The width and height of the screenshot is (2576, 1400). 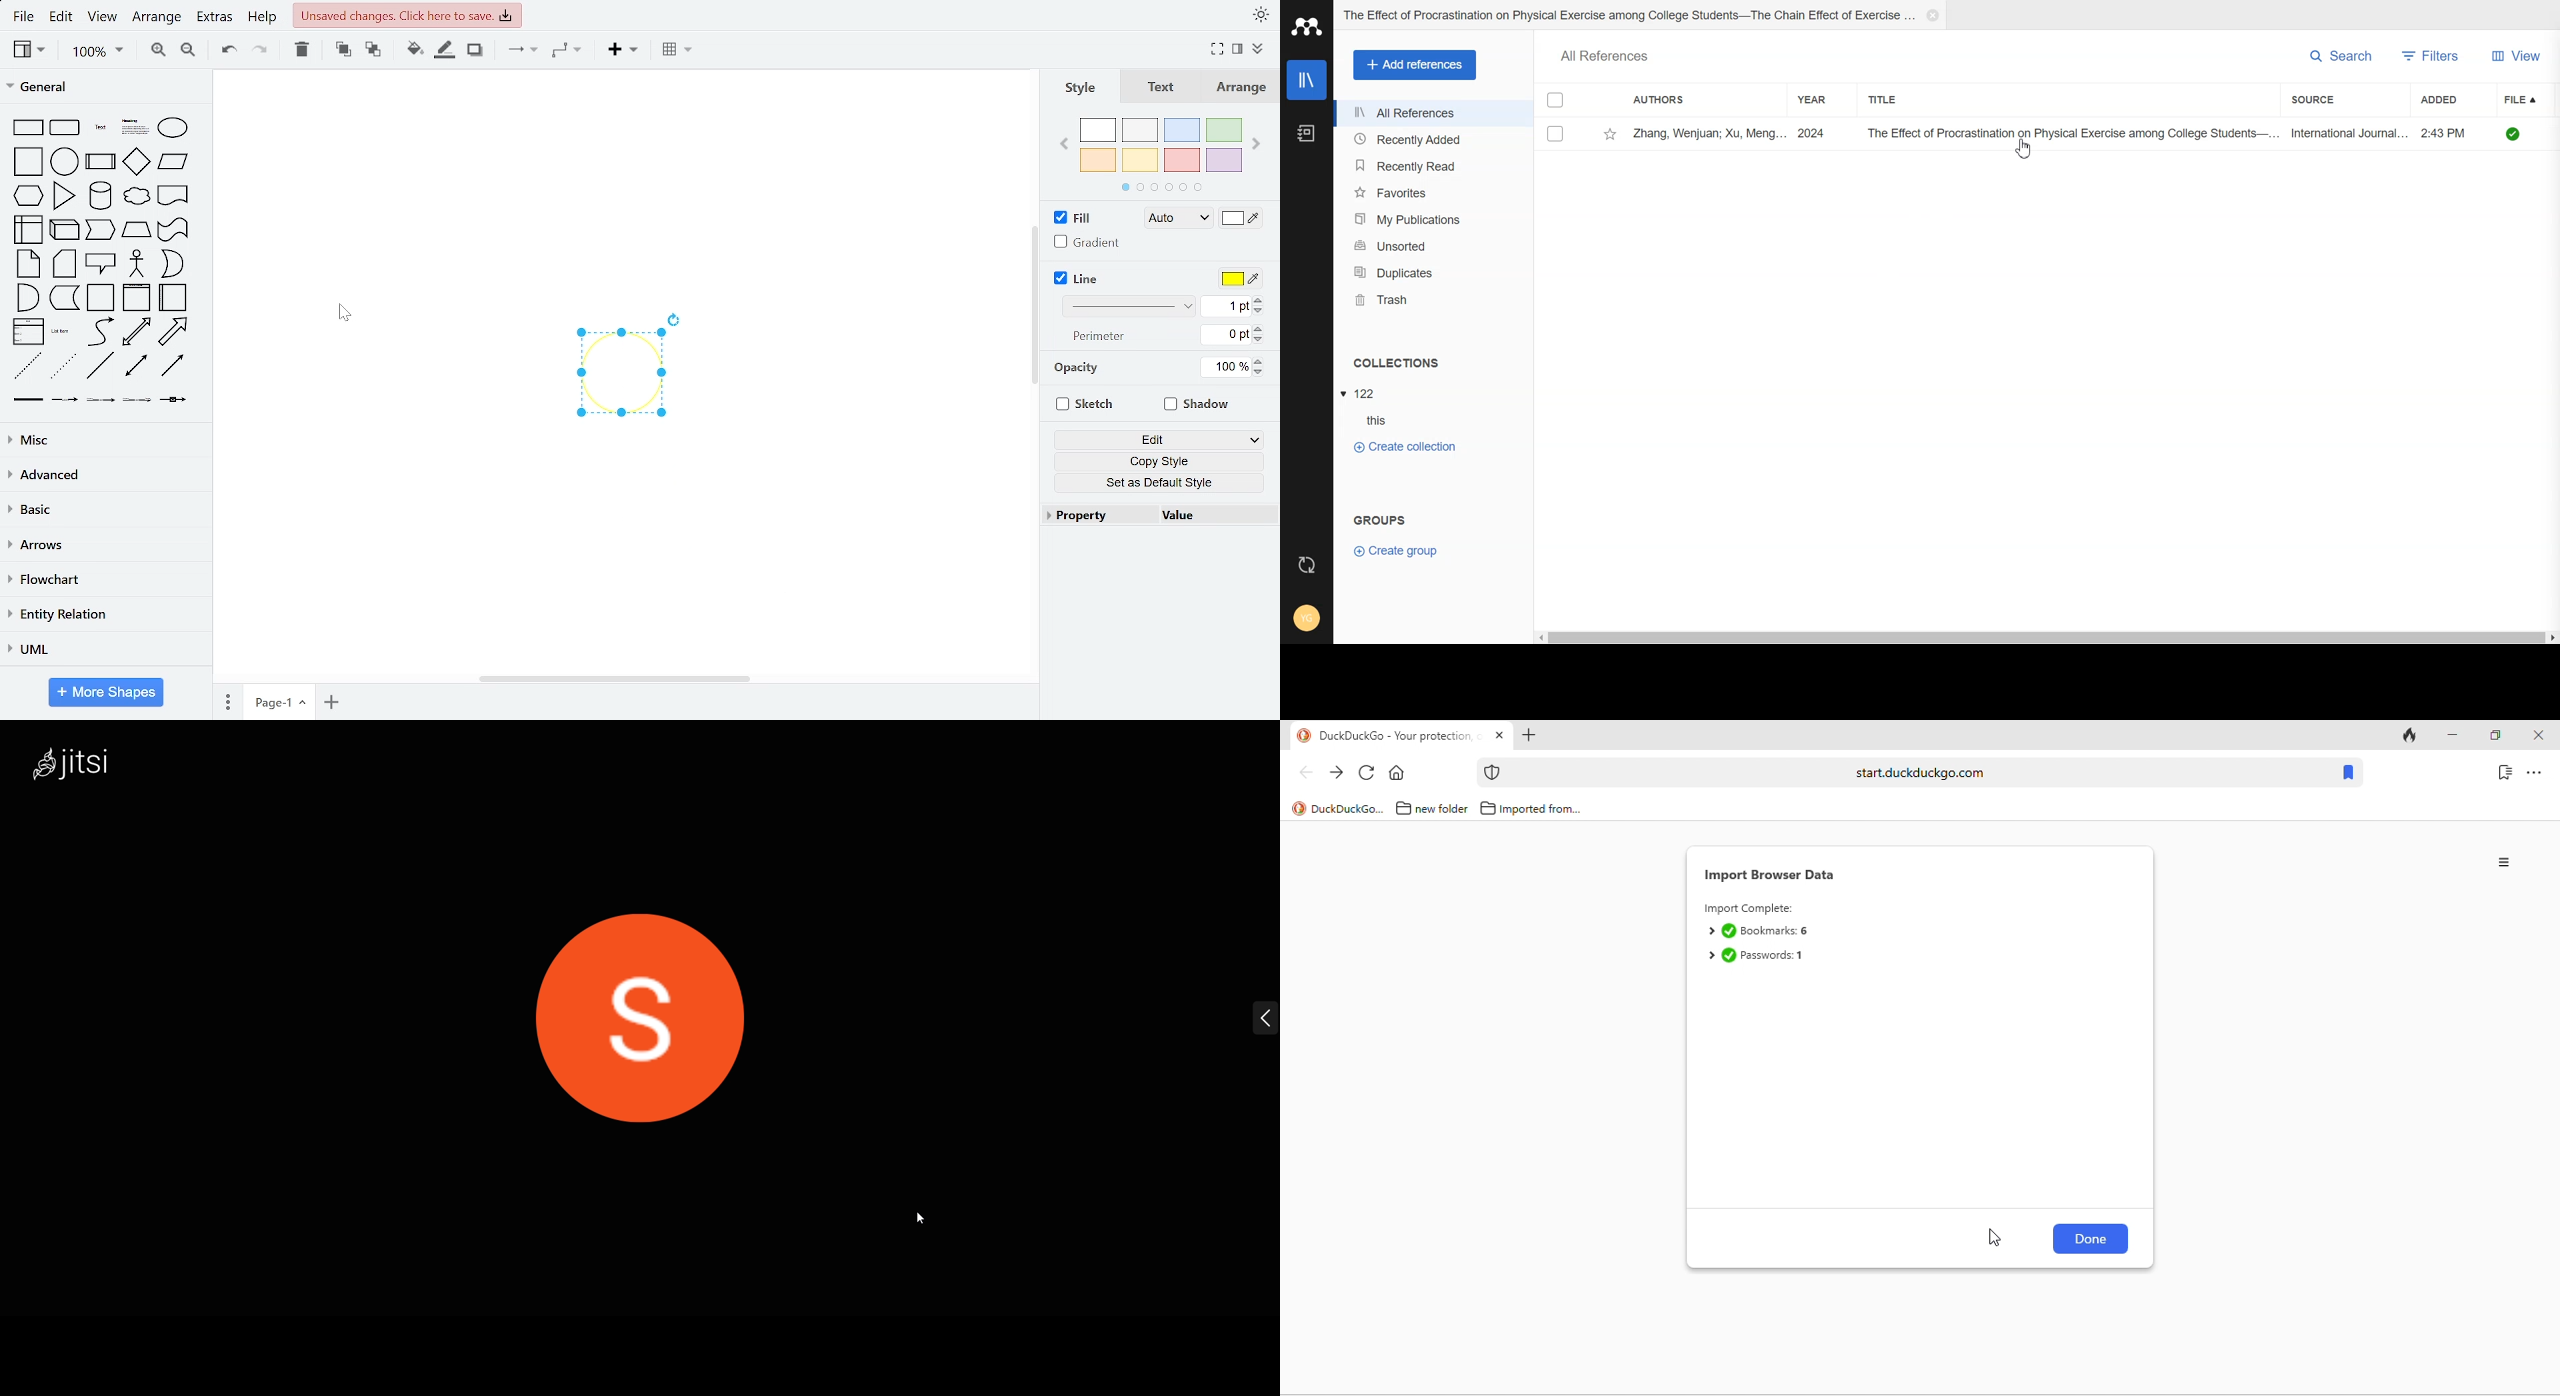 I want to click on extras, so click(x=215, y=19).